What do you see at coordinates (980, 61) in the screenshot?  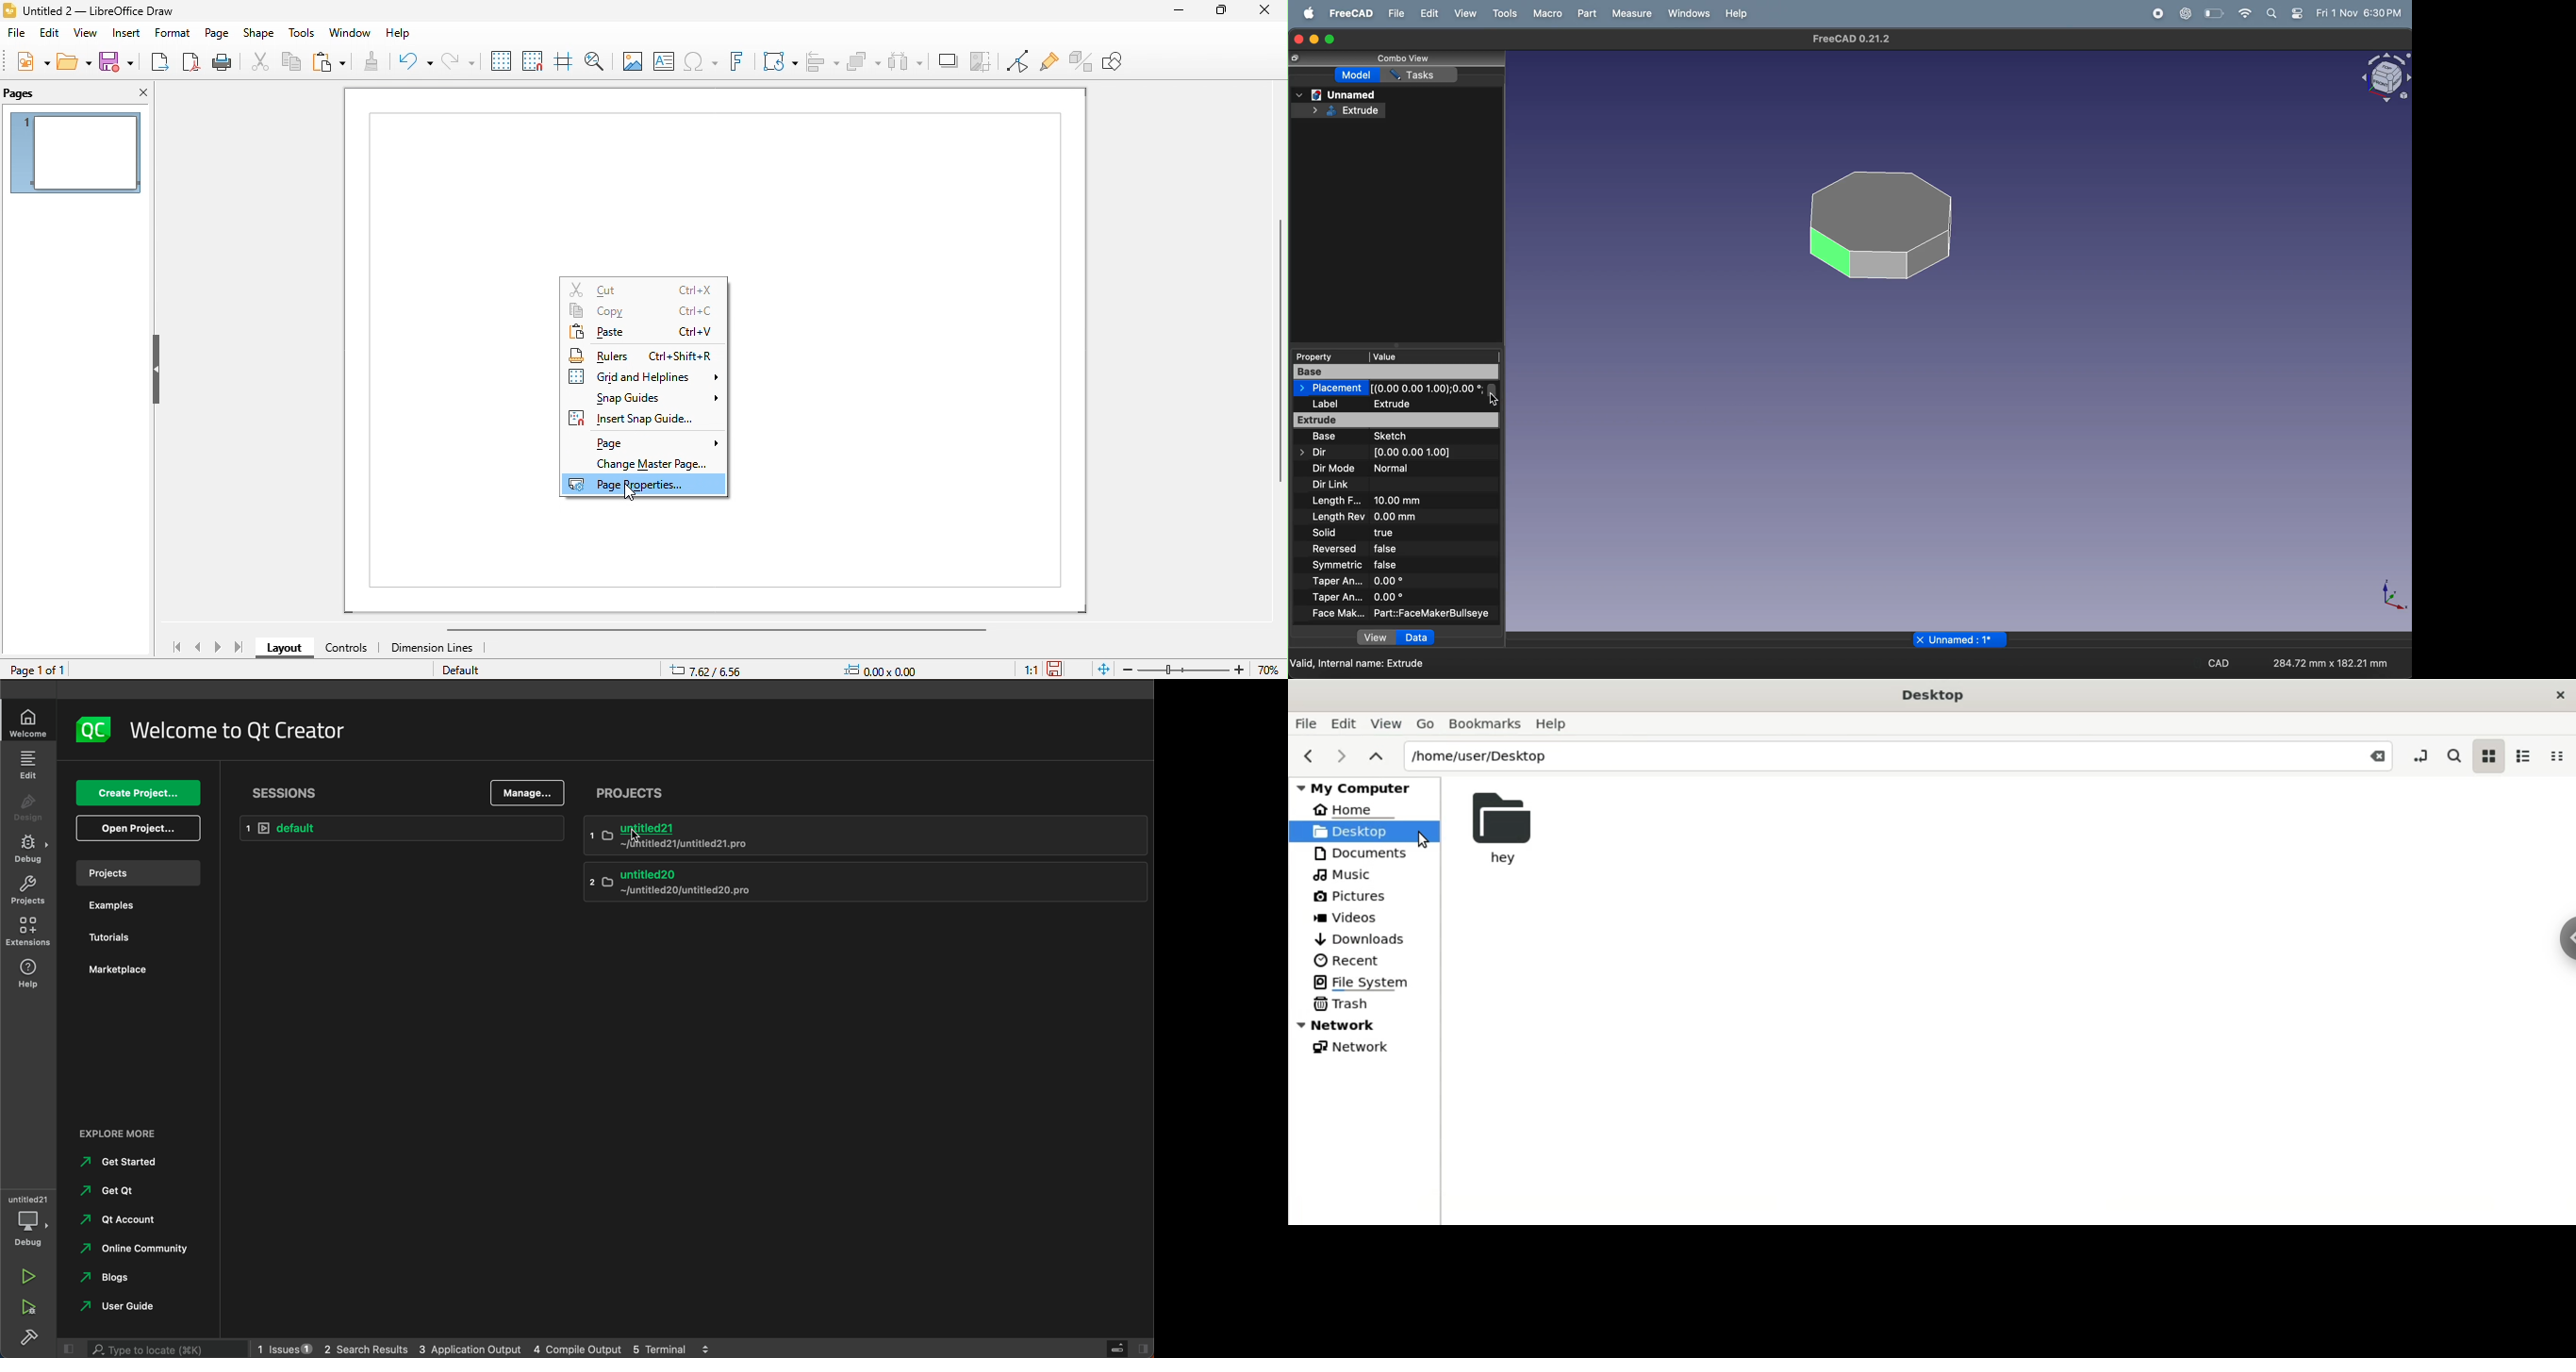 I see `crop` at bounding box center [980, 61].